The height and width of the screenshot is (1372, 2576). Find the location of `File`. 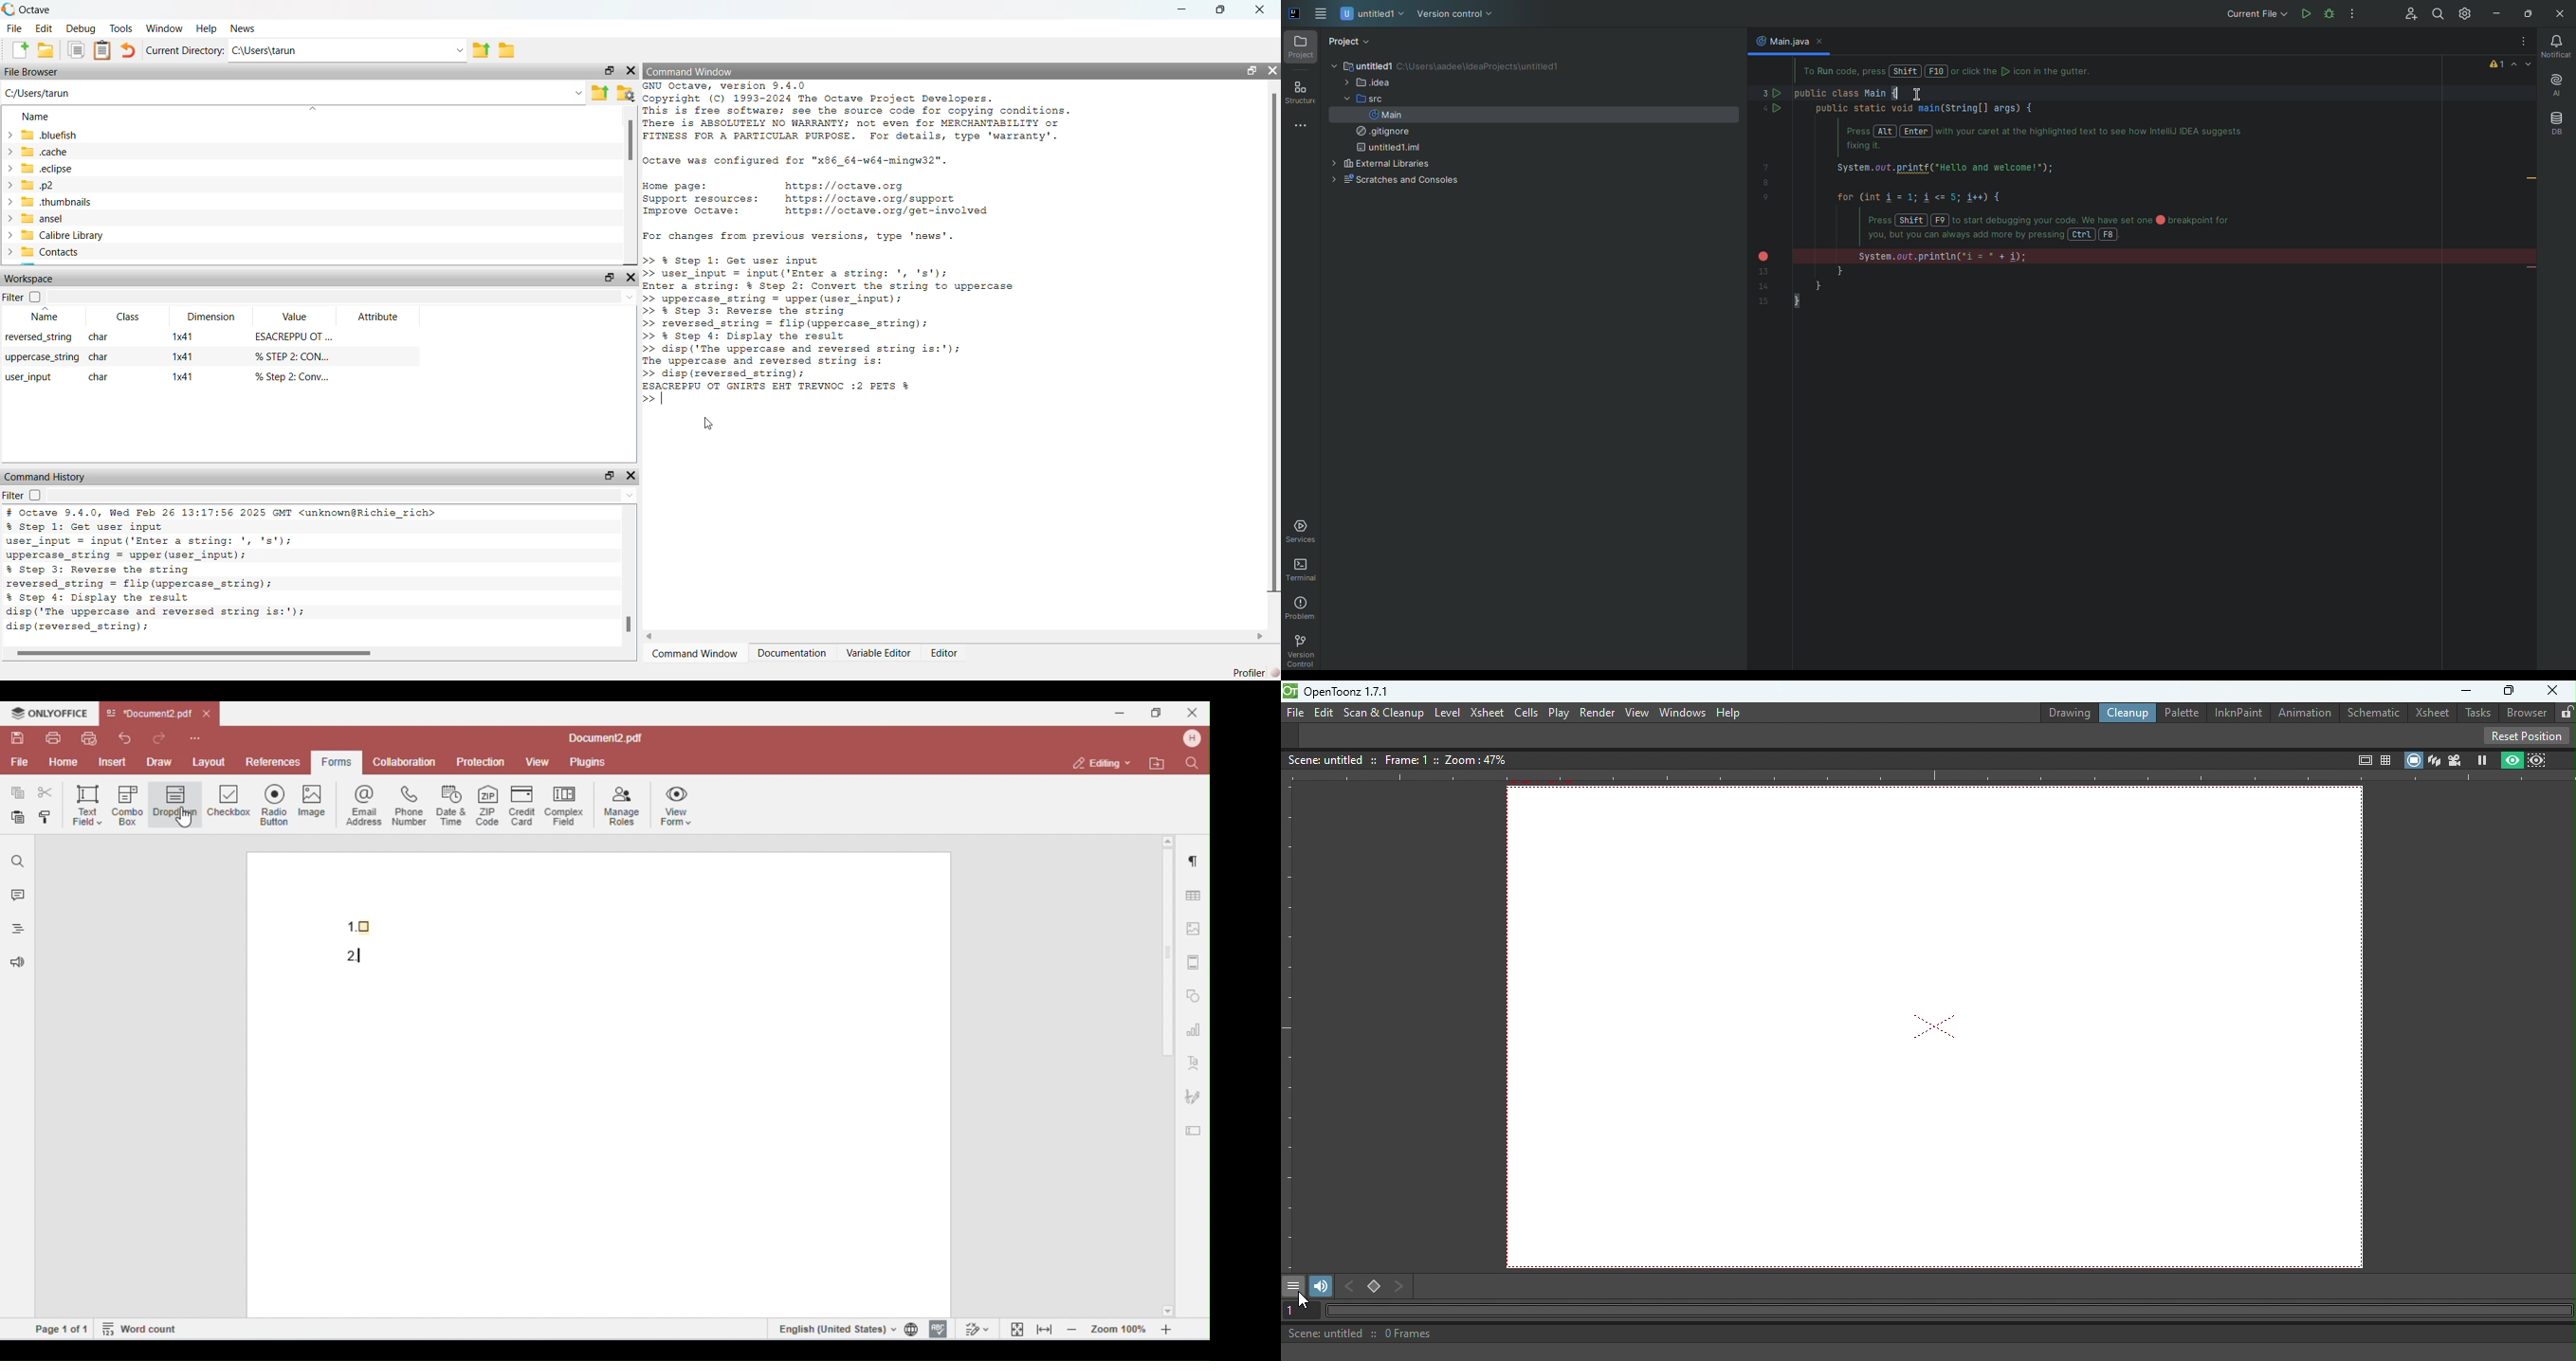

File is located at coordinates (1293, 713).